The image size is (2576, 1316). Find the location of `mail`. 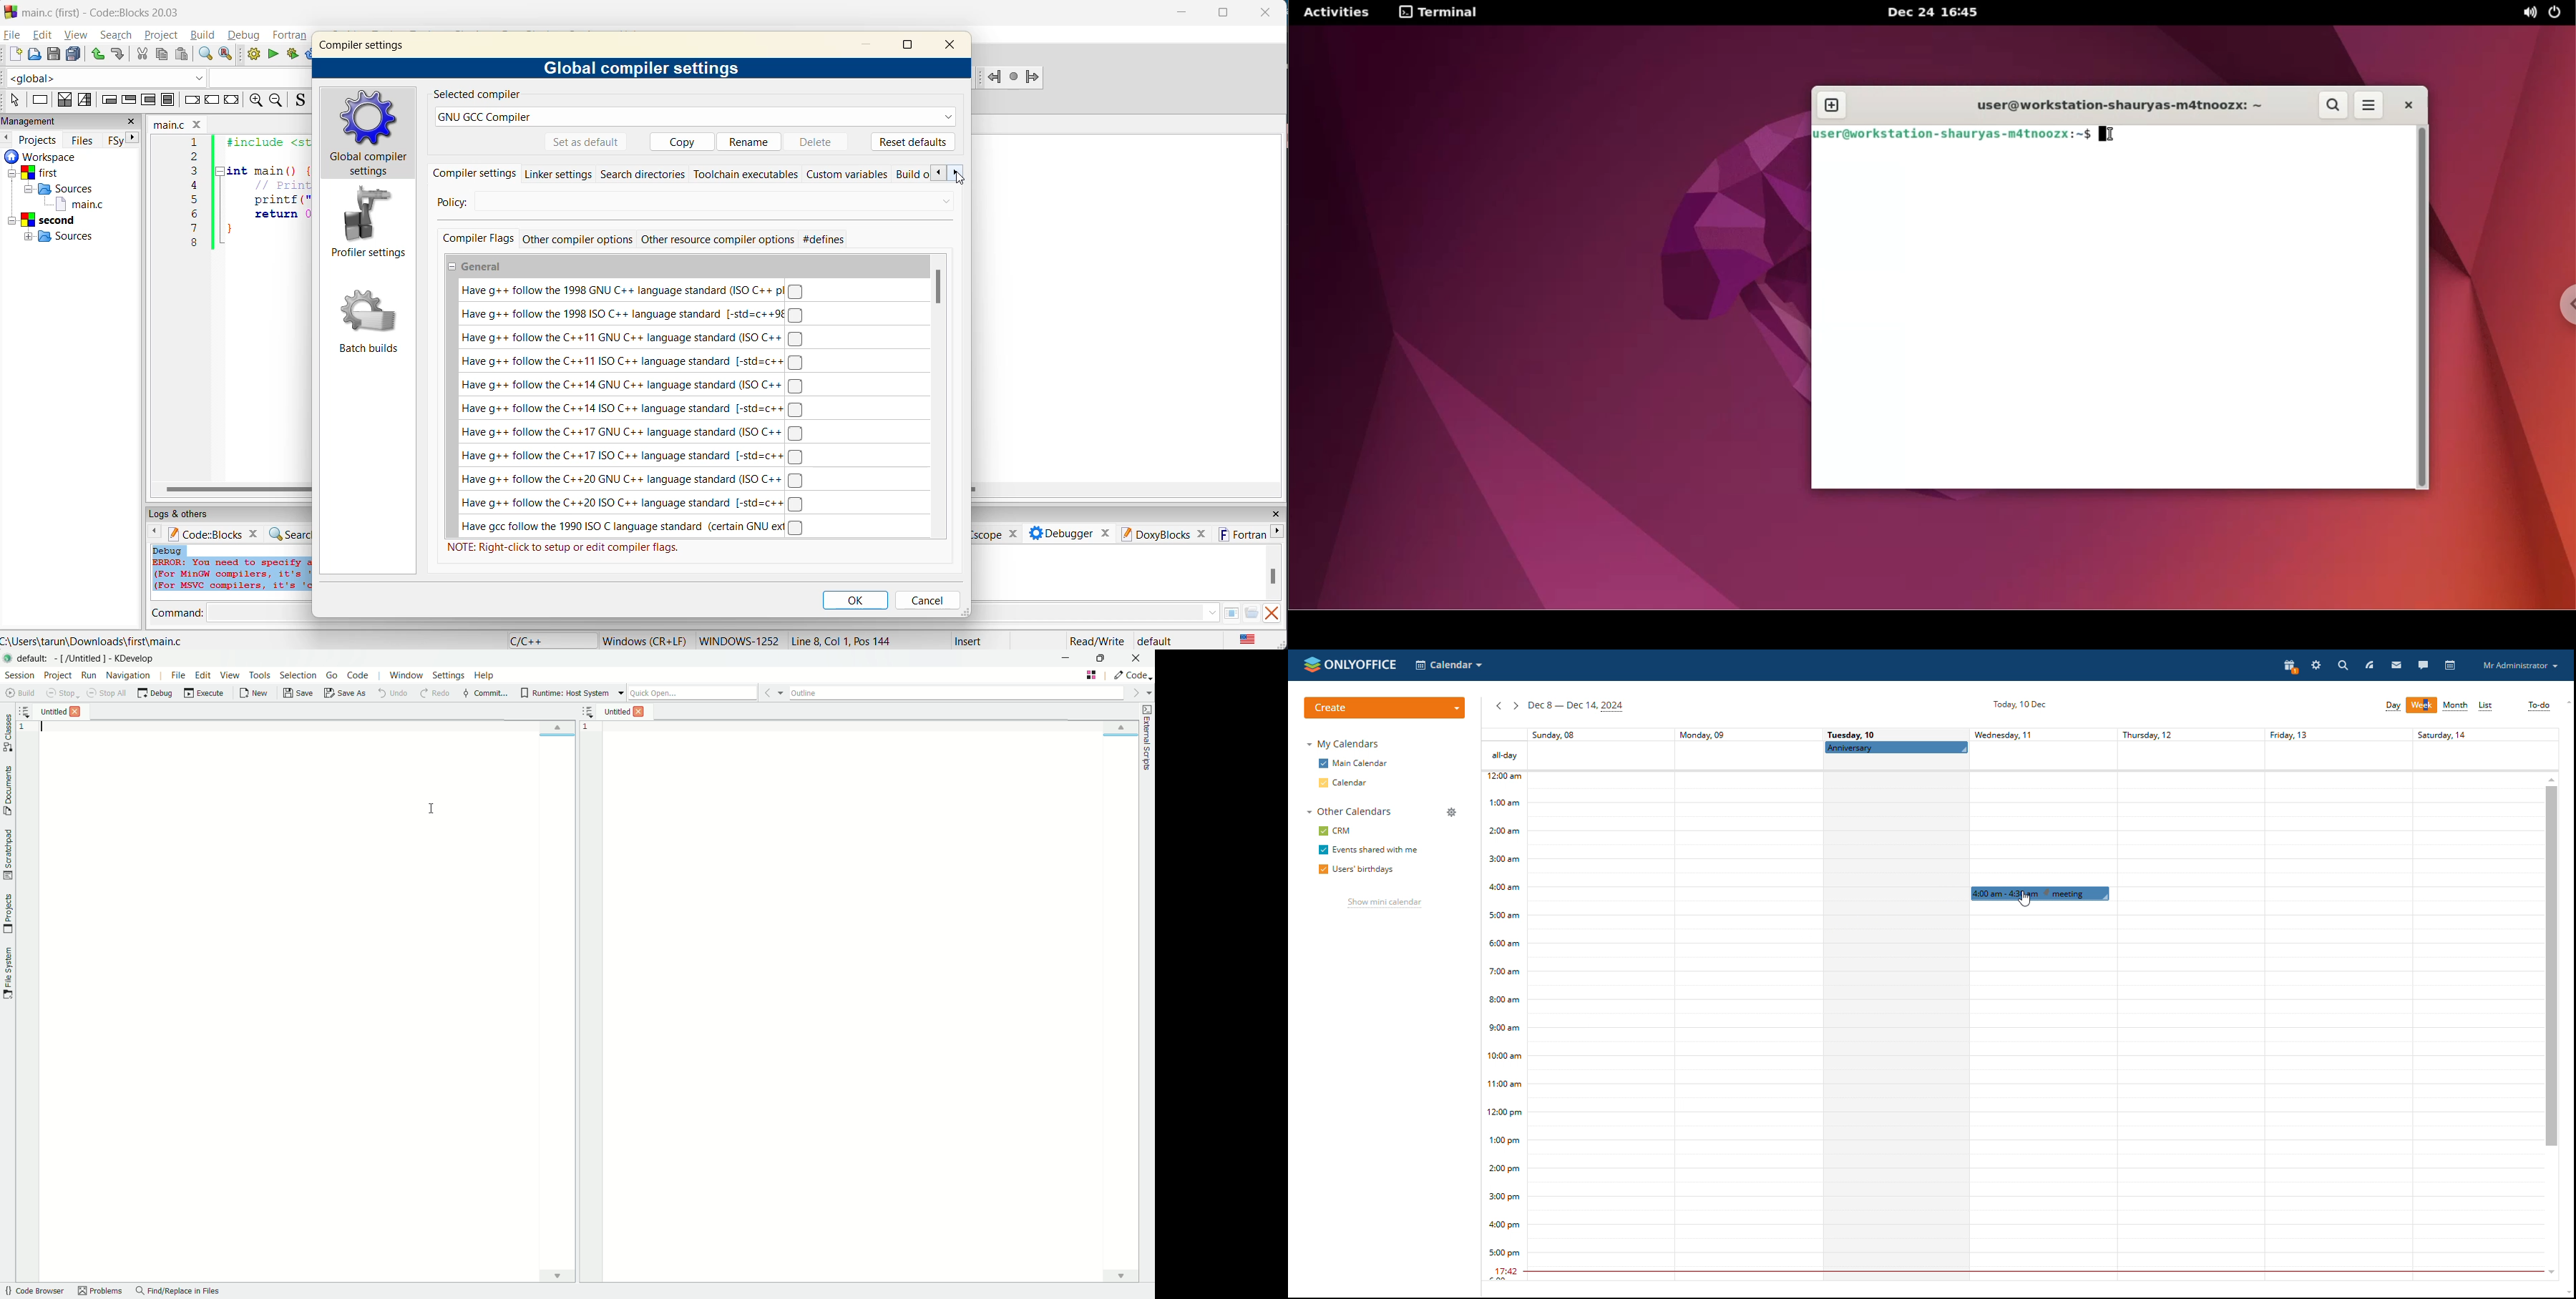

mail is located at coordinates (2395, 665).